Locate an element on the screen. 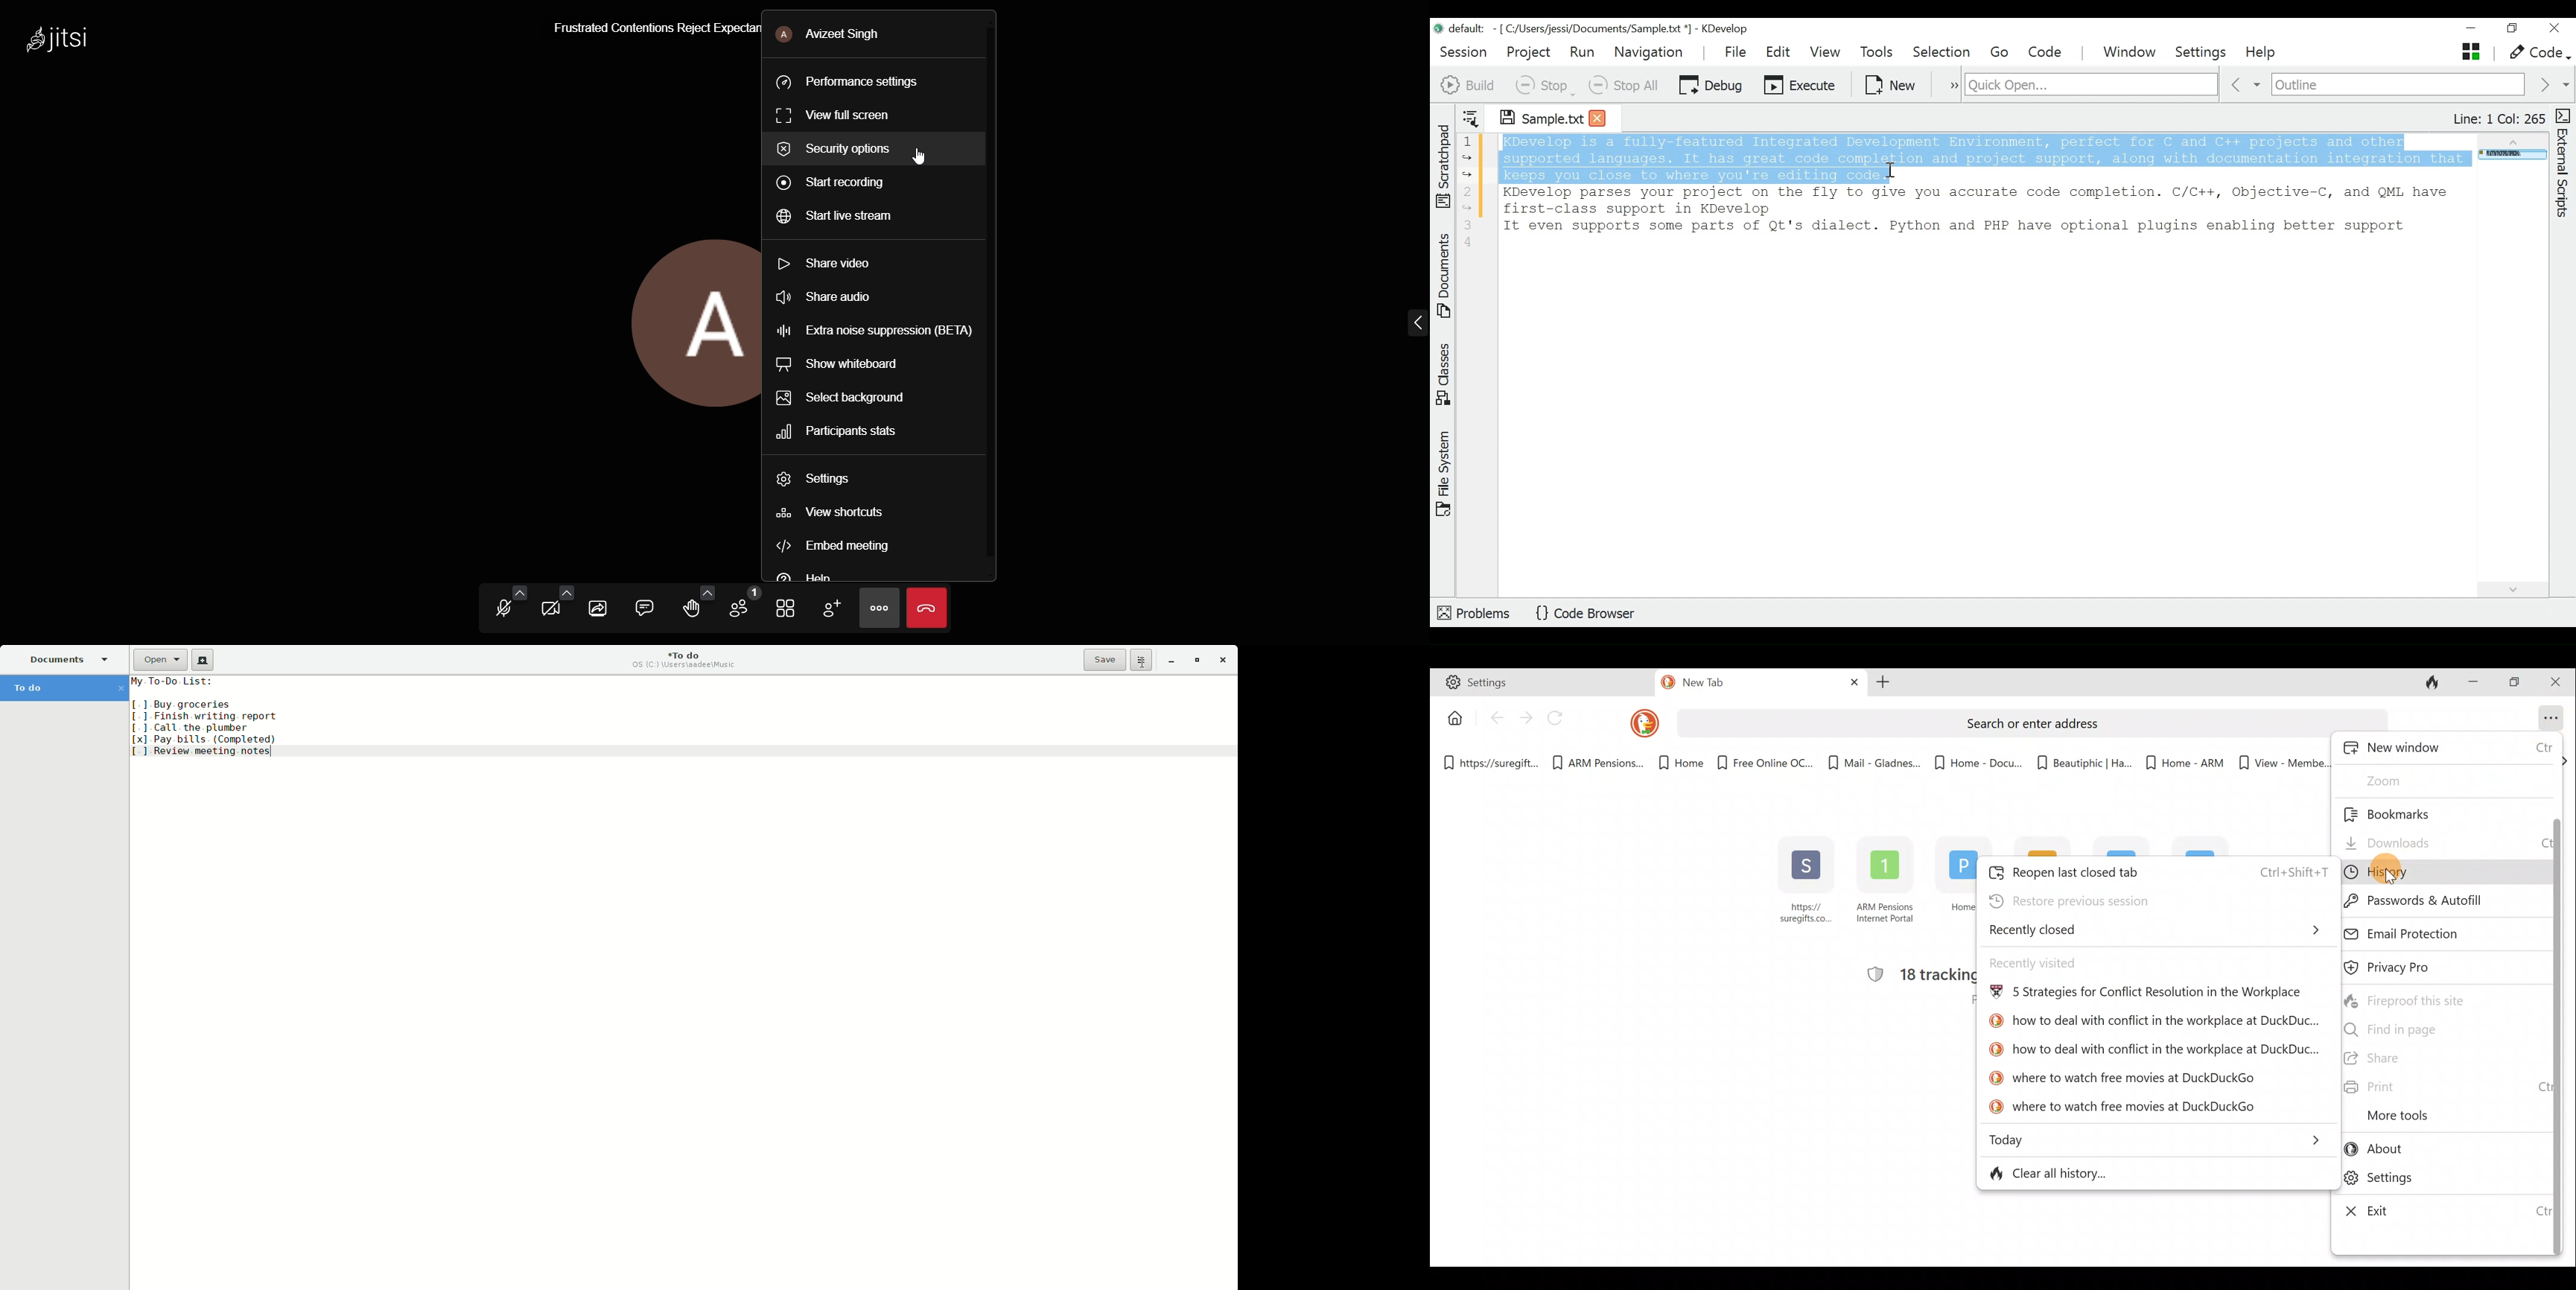  Home - ARM is located at coordinates (2178, 758).